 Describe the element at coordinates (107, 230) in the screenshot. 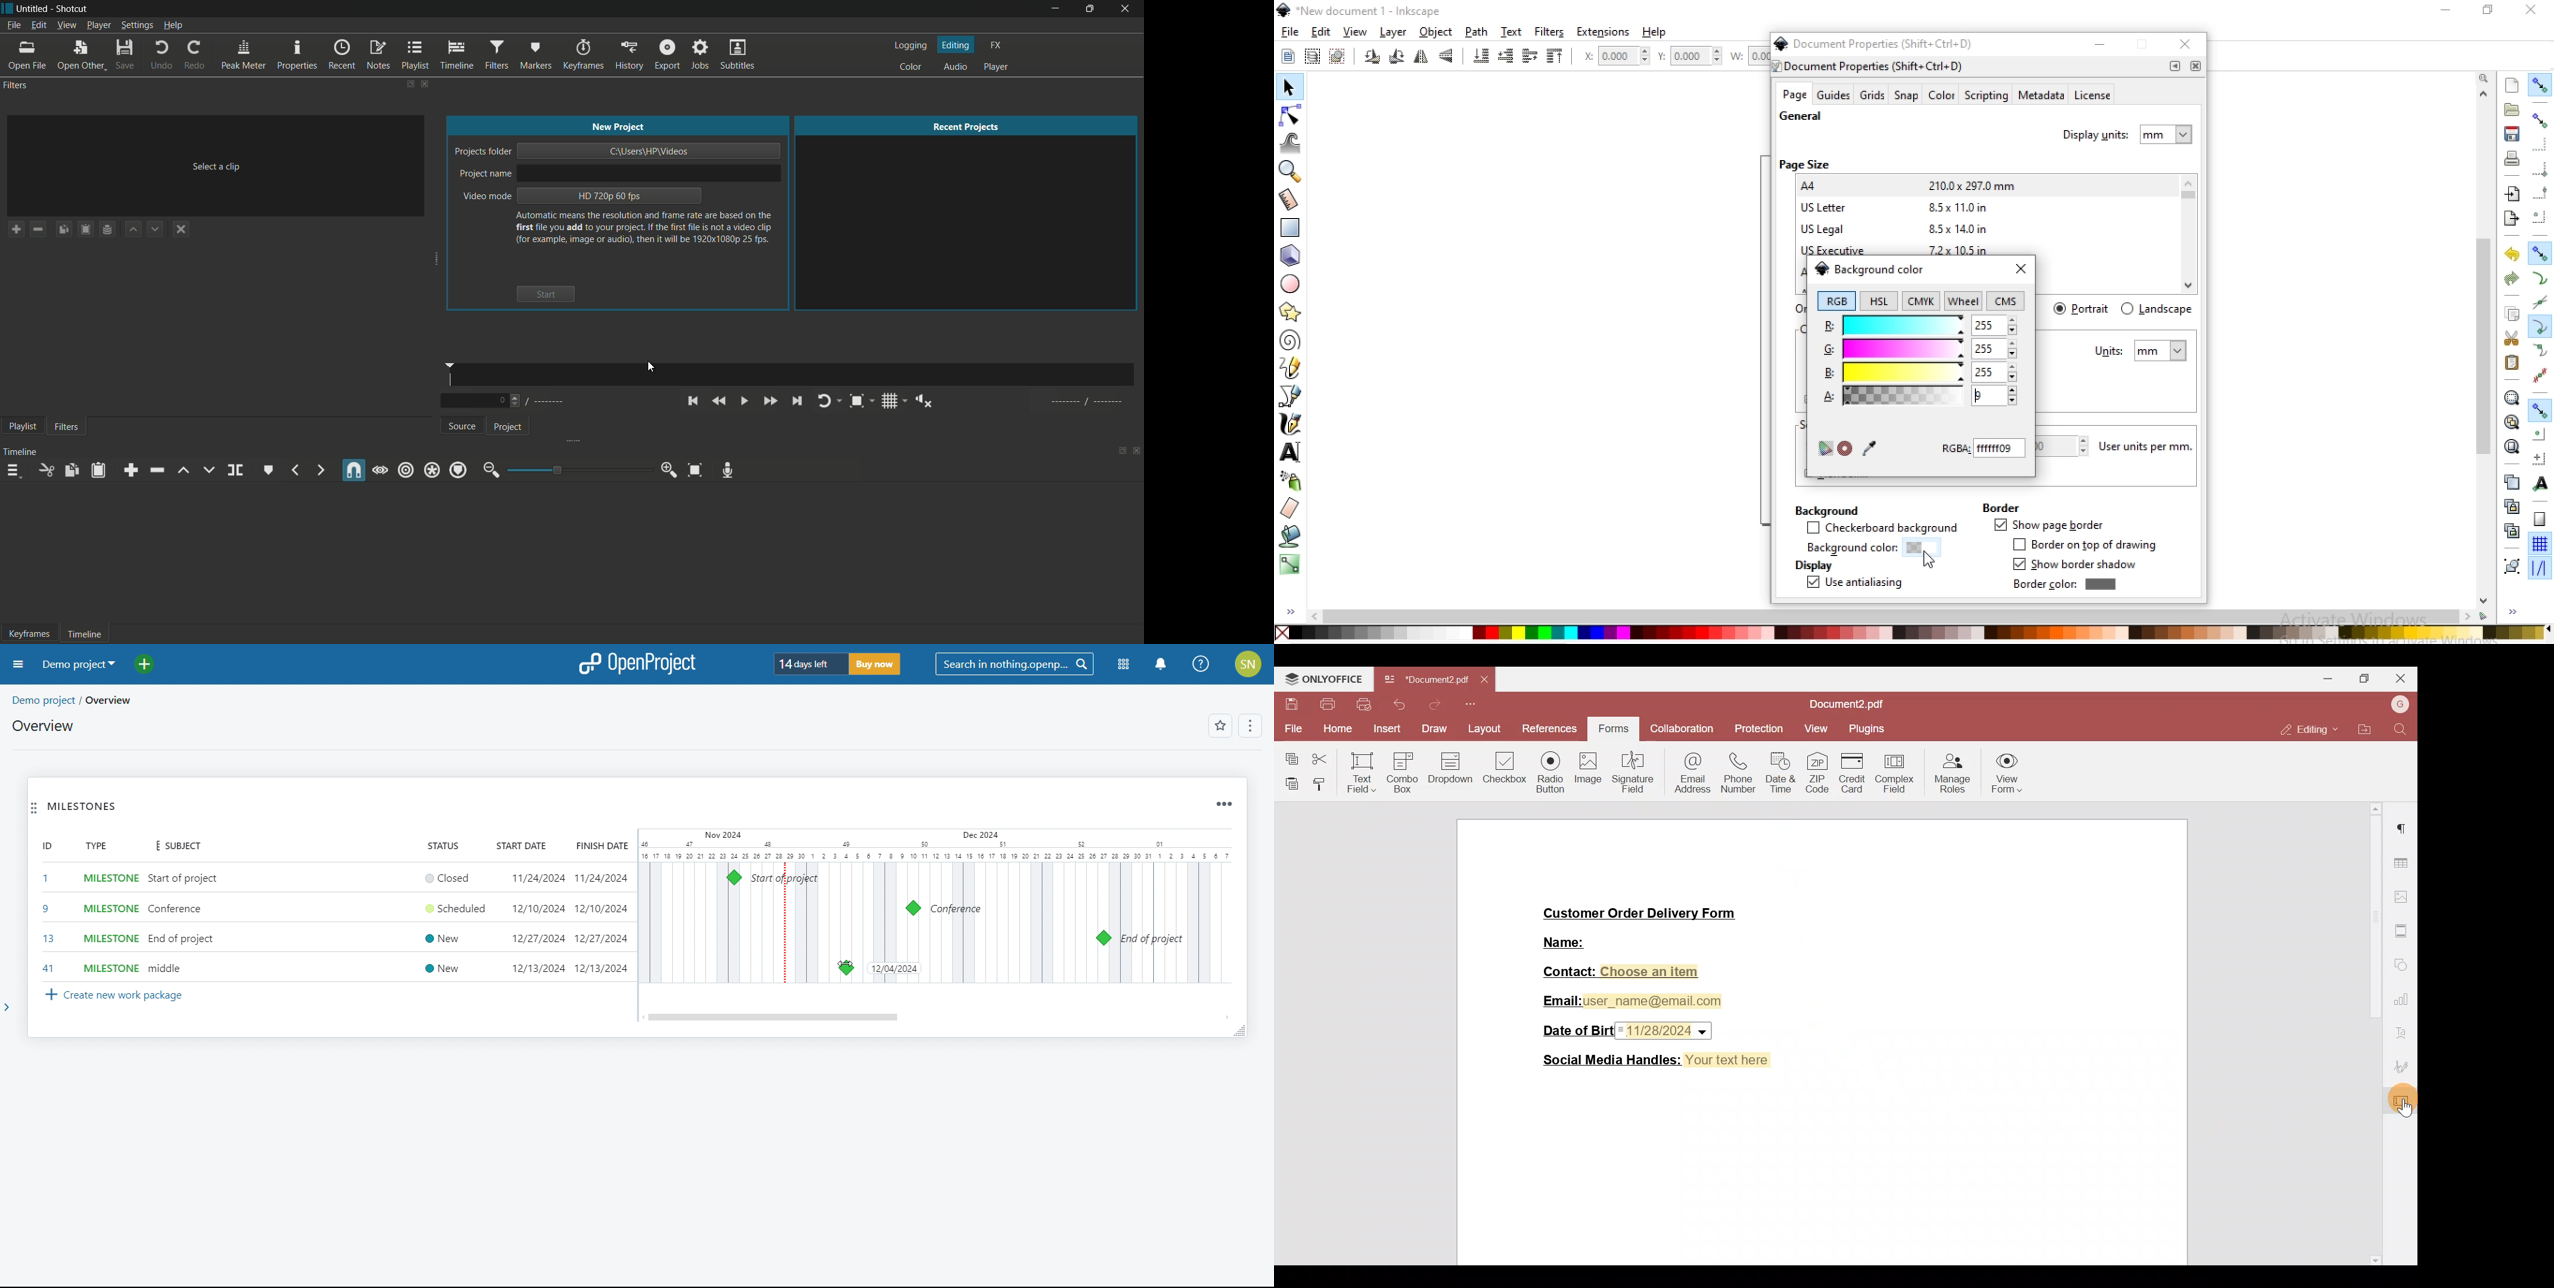

I see `save filter set` at that location.